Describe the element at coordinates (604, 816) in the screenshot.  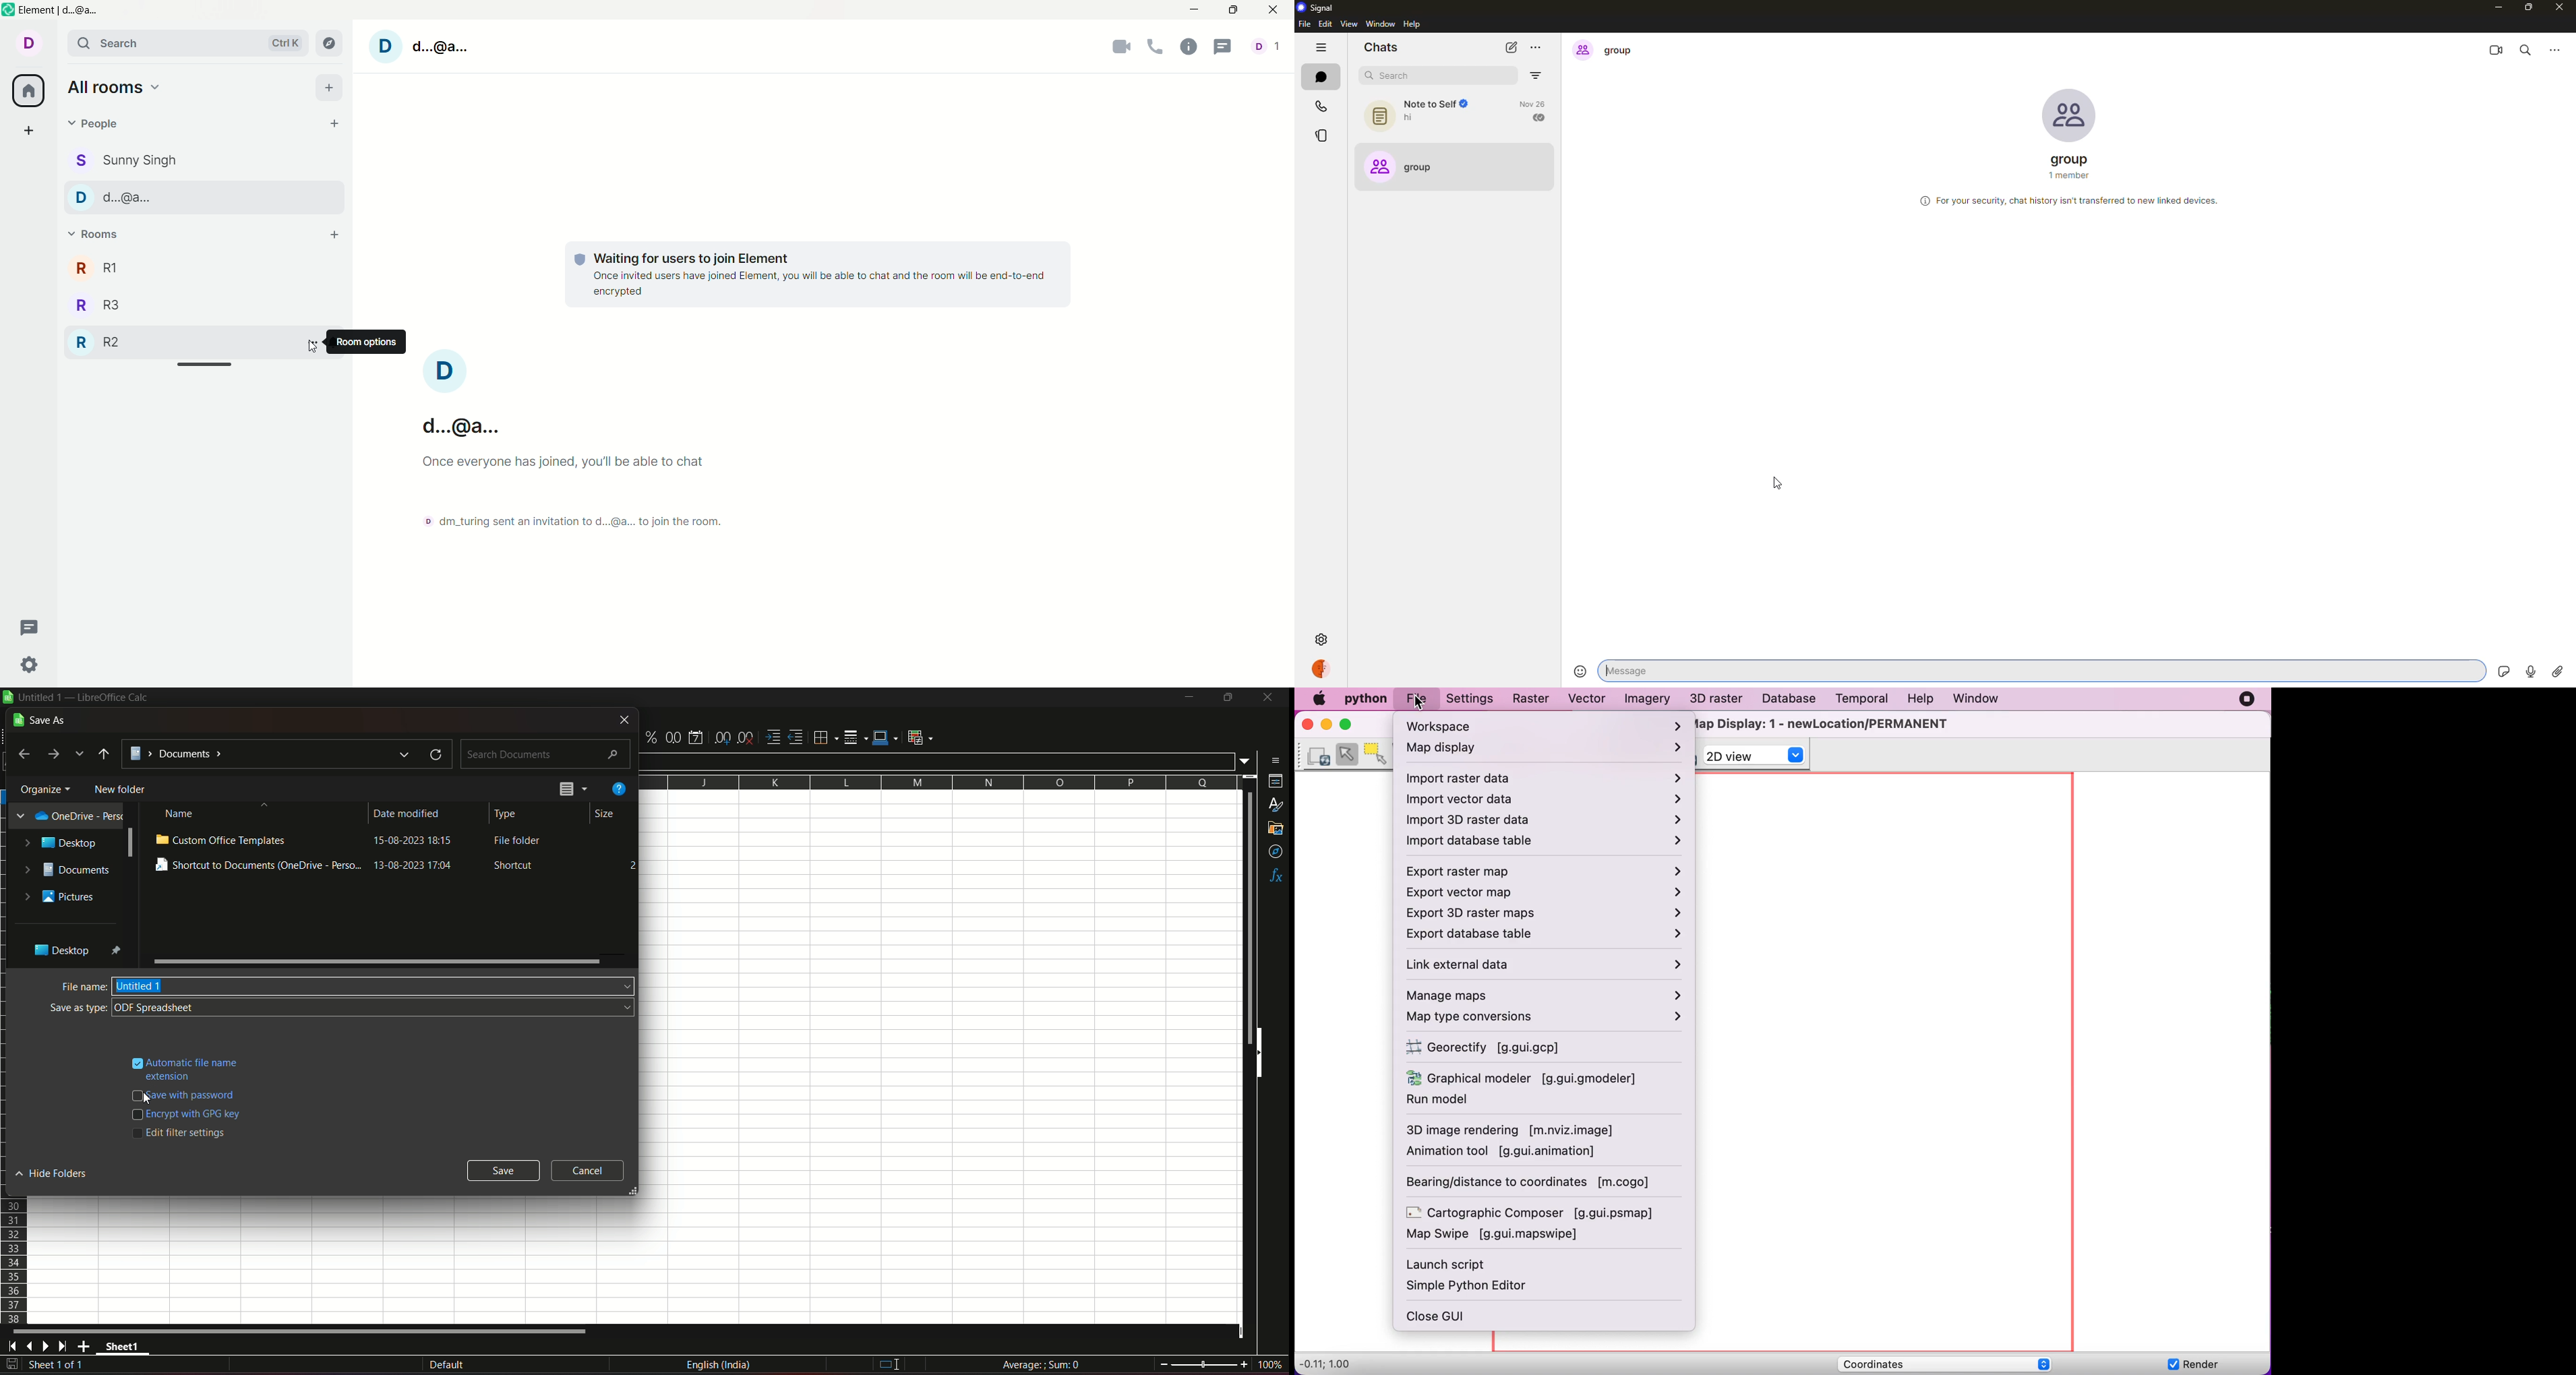
I see `size` at that location.